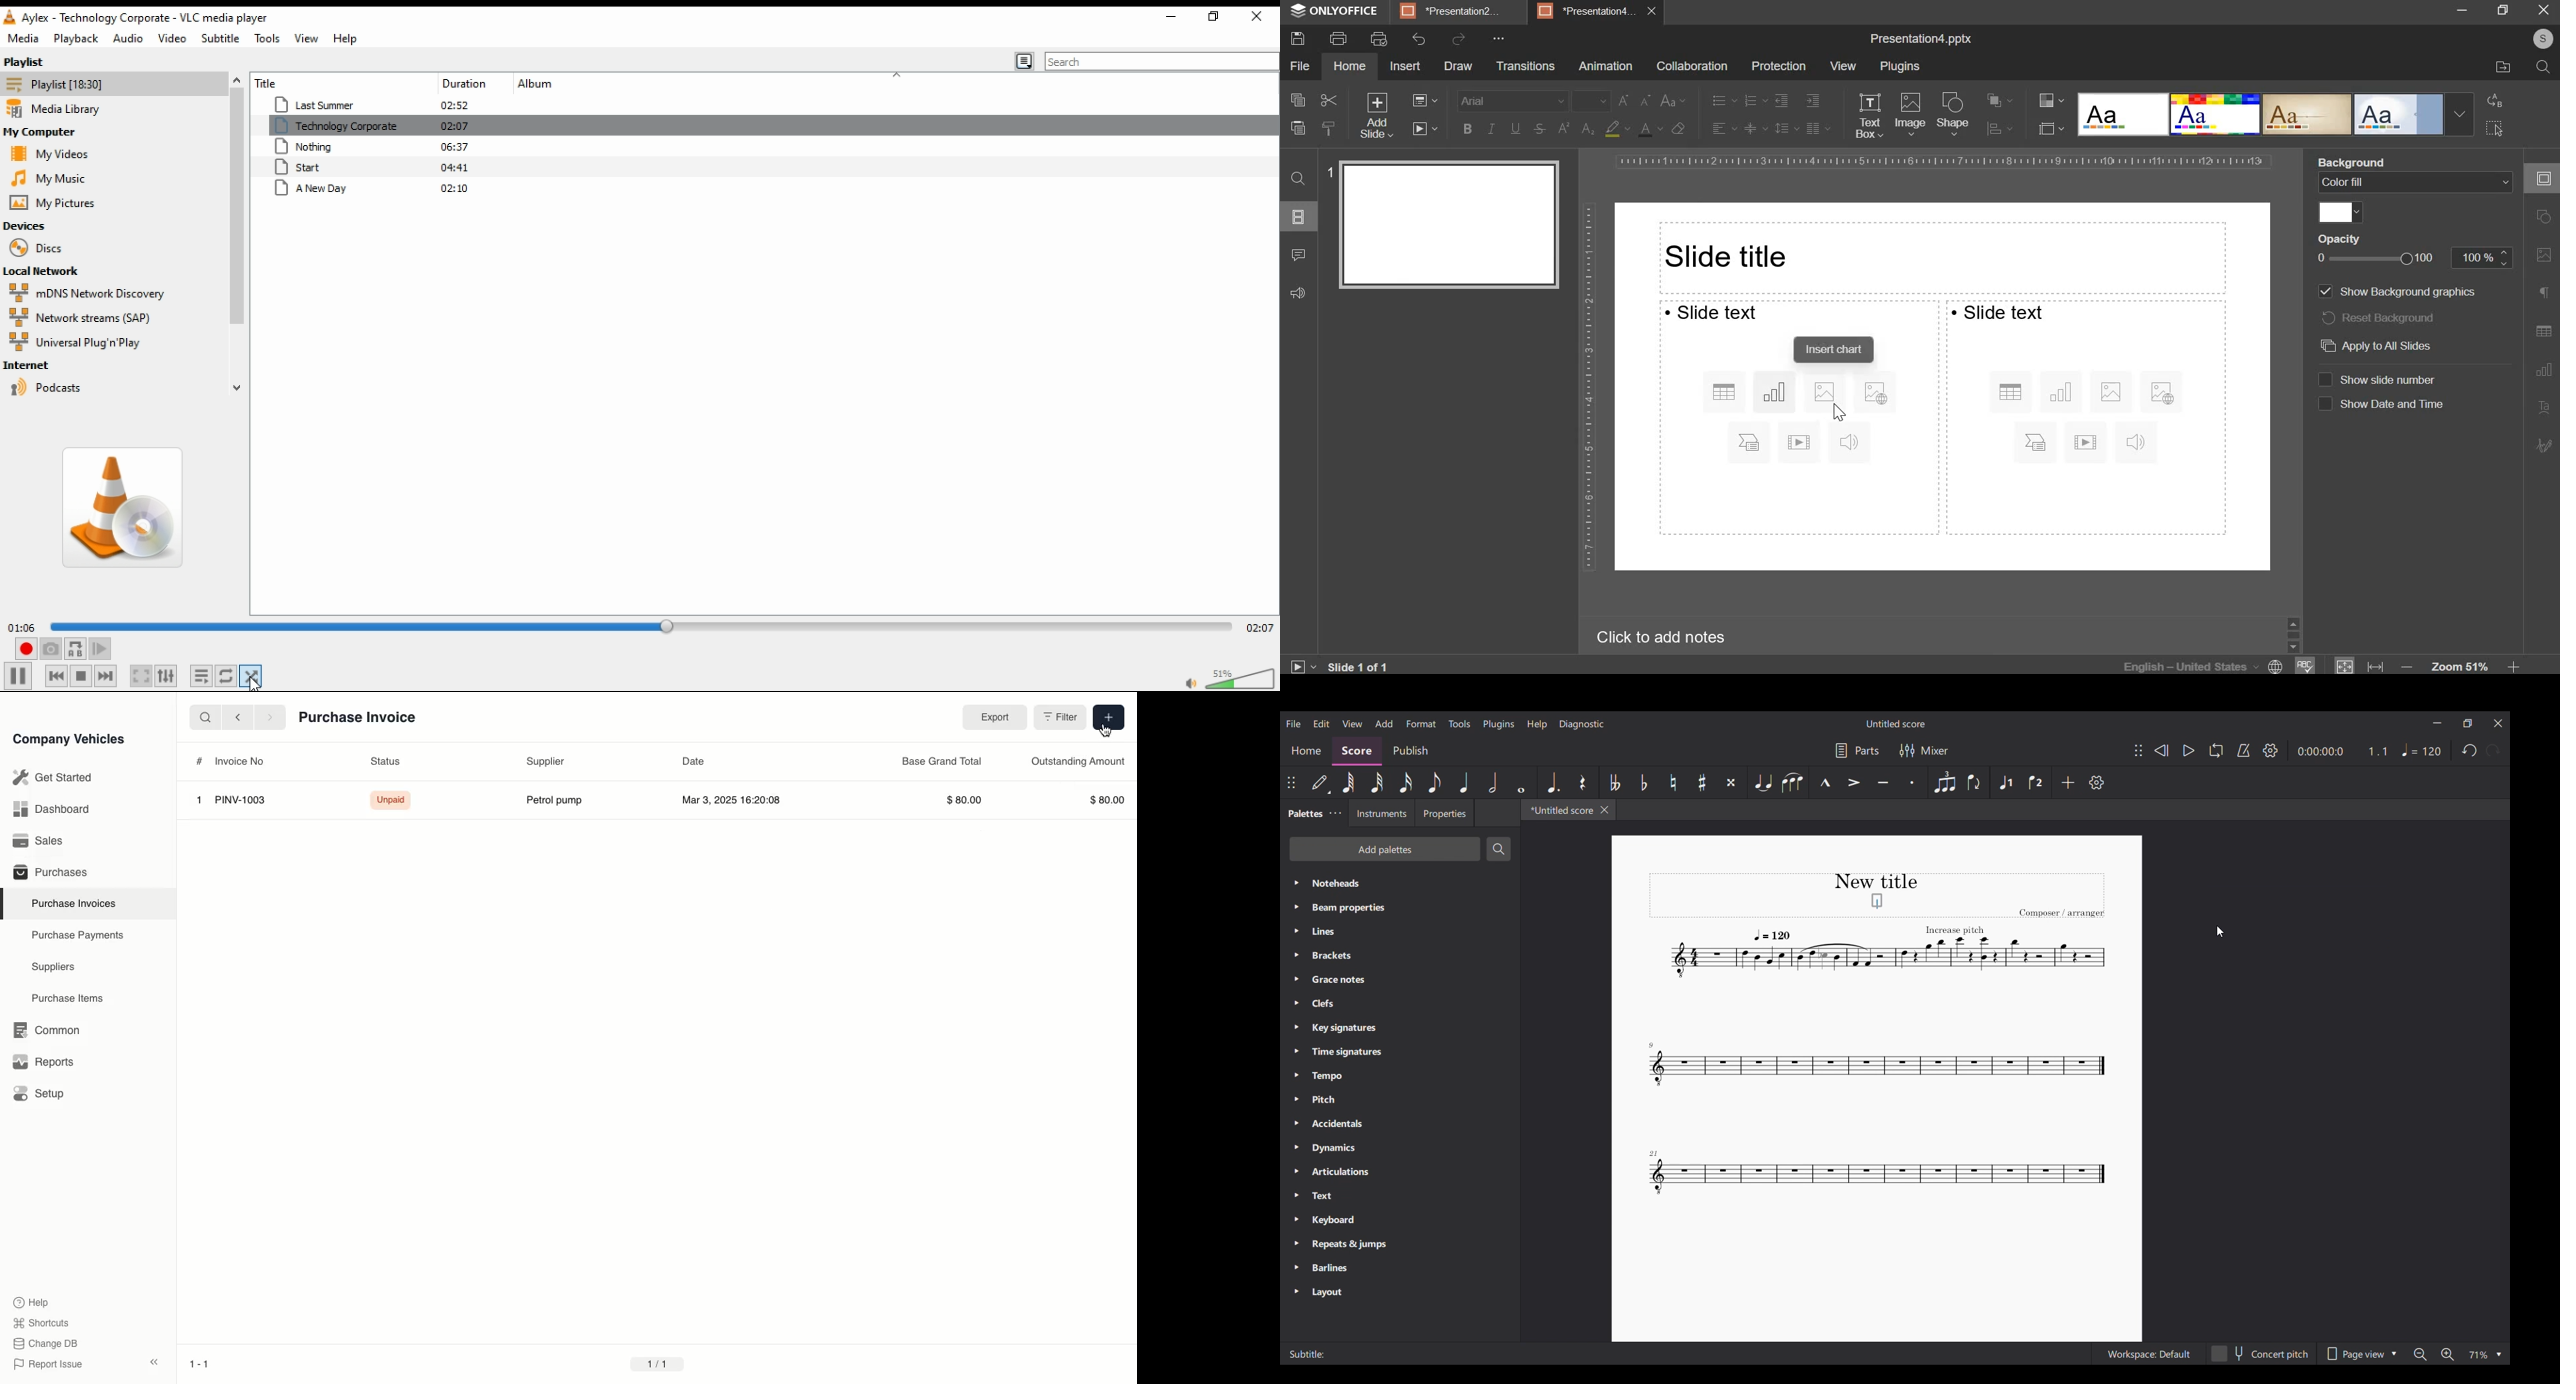  Describe the element at coordinates (1870, 116) in the screenshot. I see `text box` at that location.